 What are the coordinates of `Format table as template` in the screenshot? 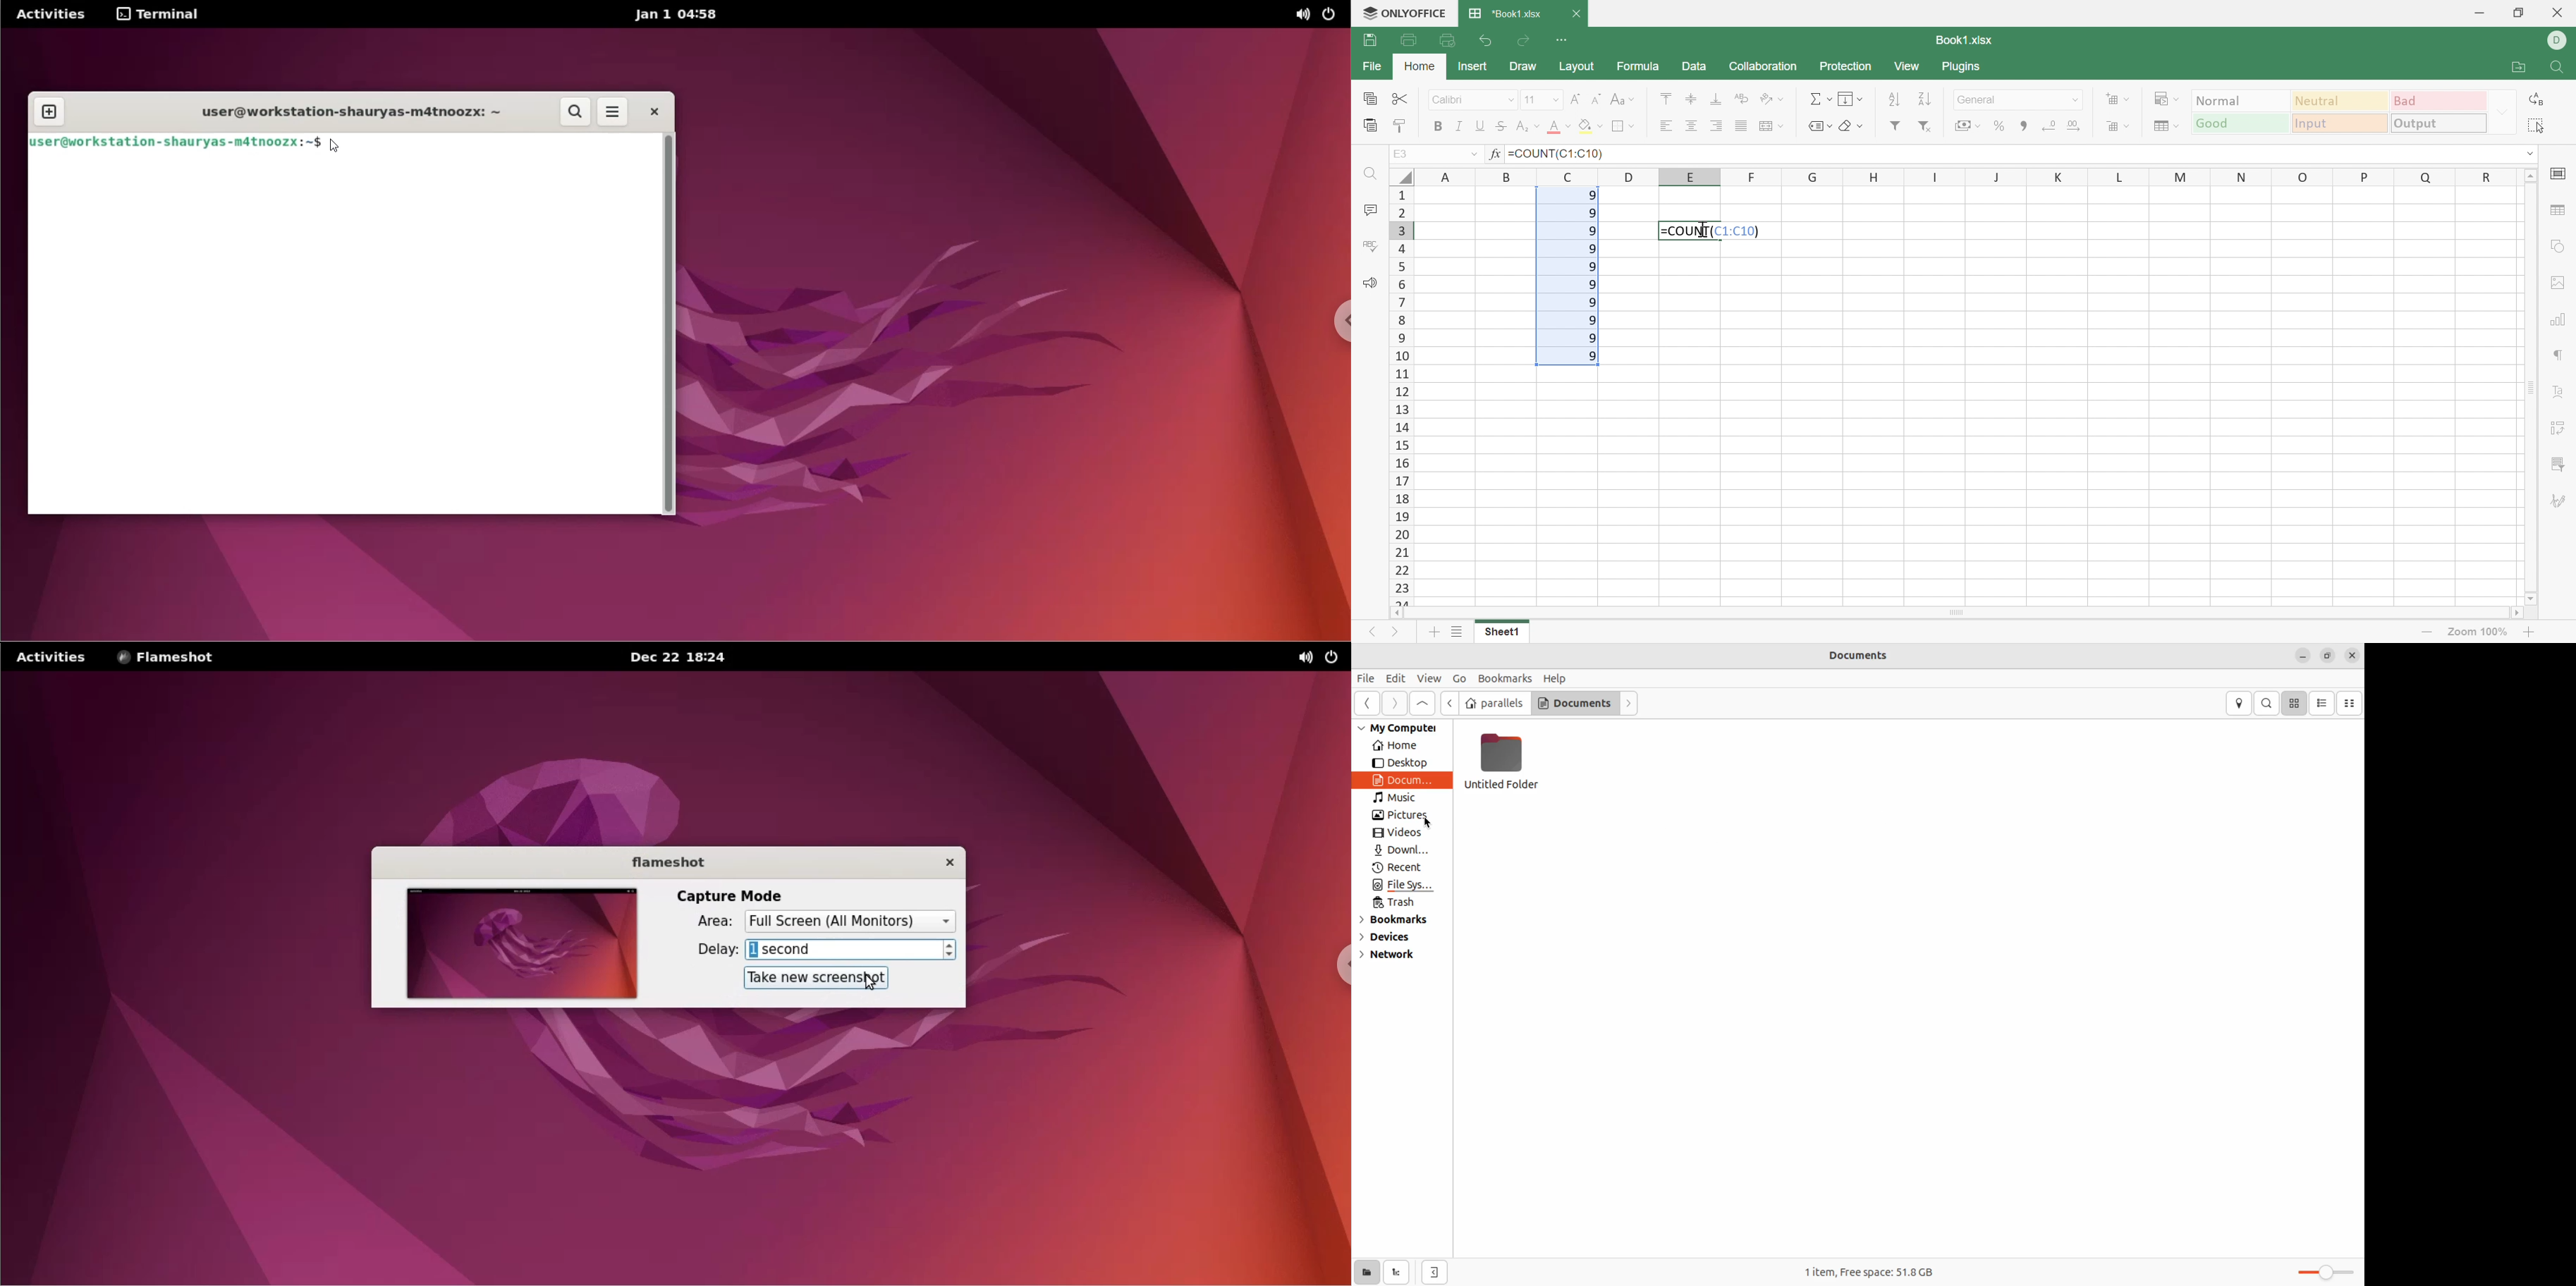 It's located at (2166, 126).